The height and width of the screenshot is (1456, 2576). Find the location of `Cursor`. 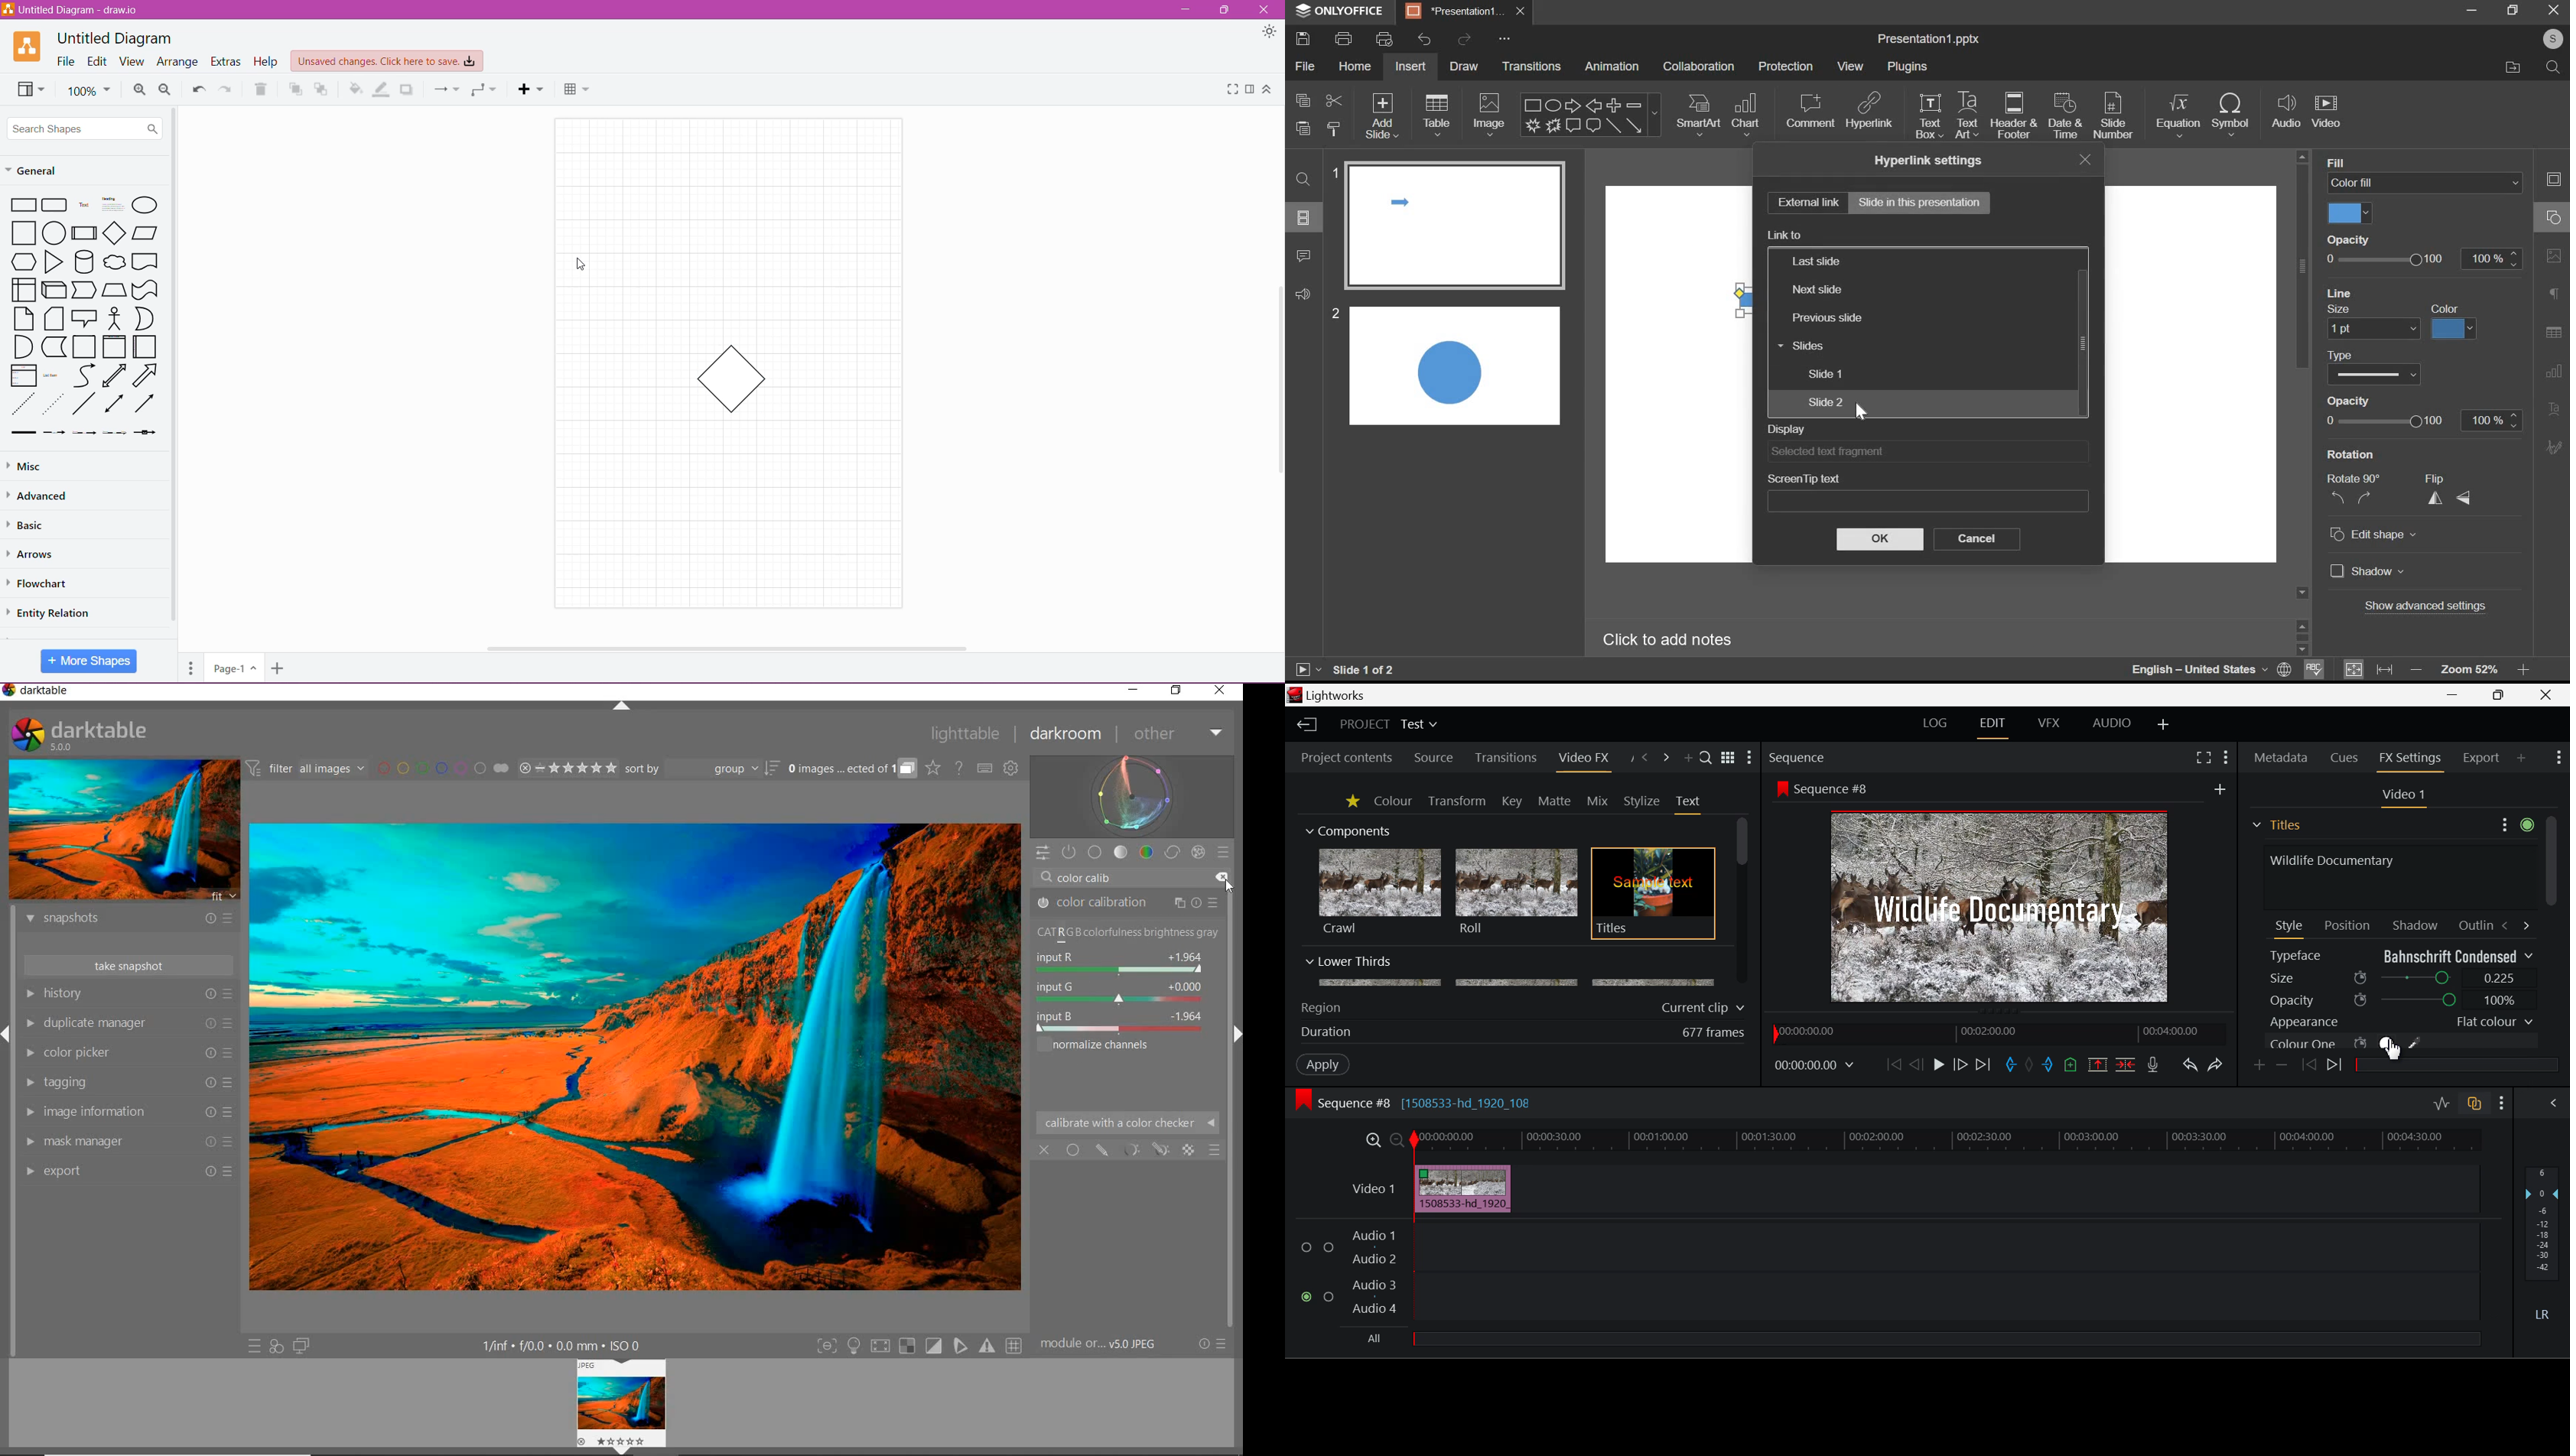

Cursor is located at coordinates (578, 263).